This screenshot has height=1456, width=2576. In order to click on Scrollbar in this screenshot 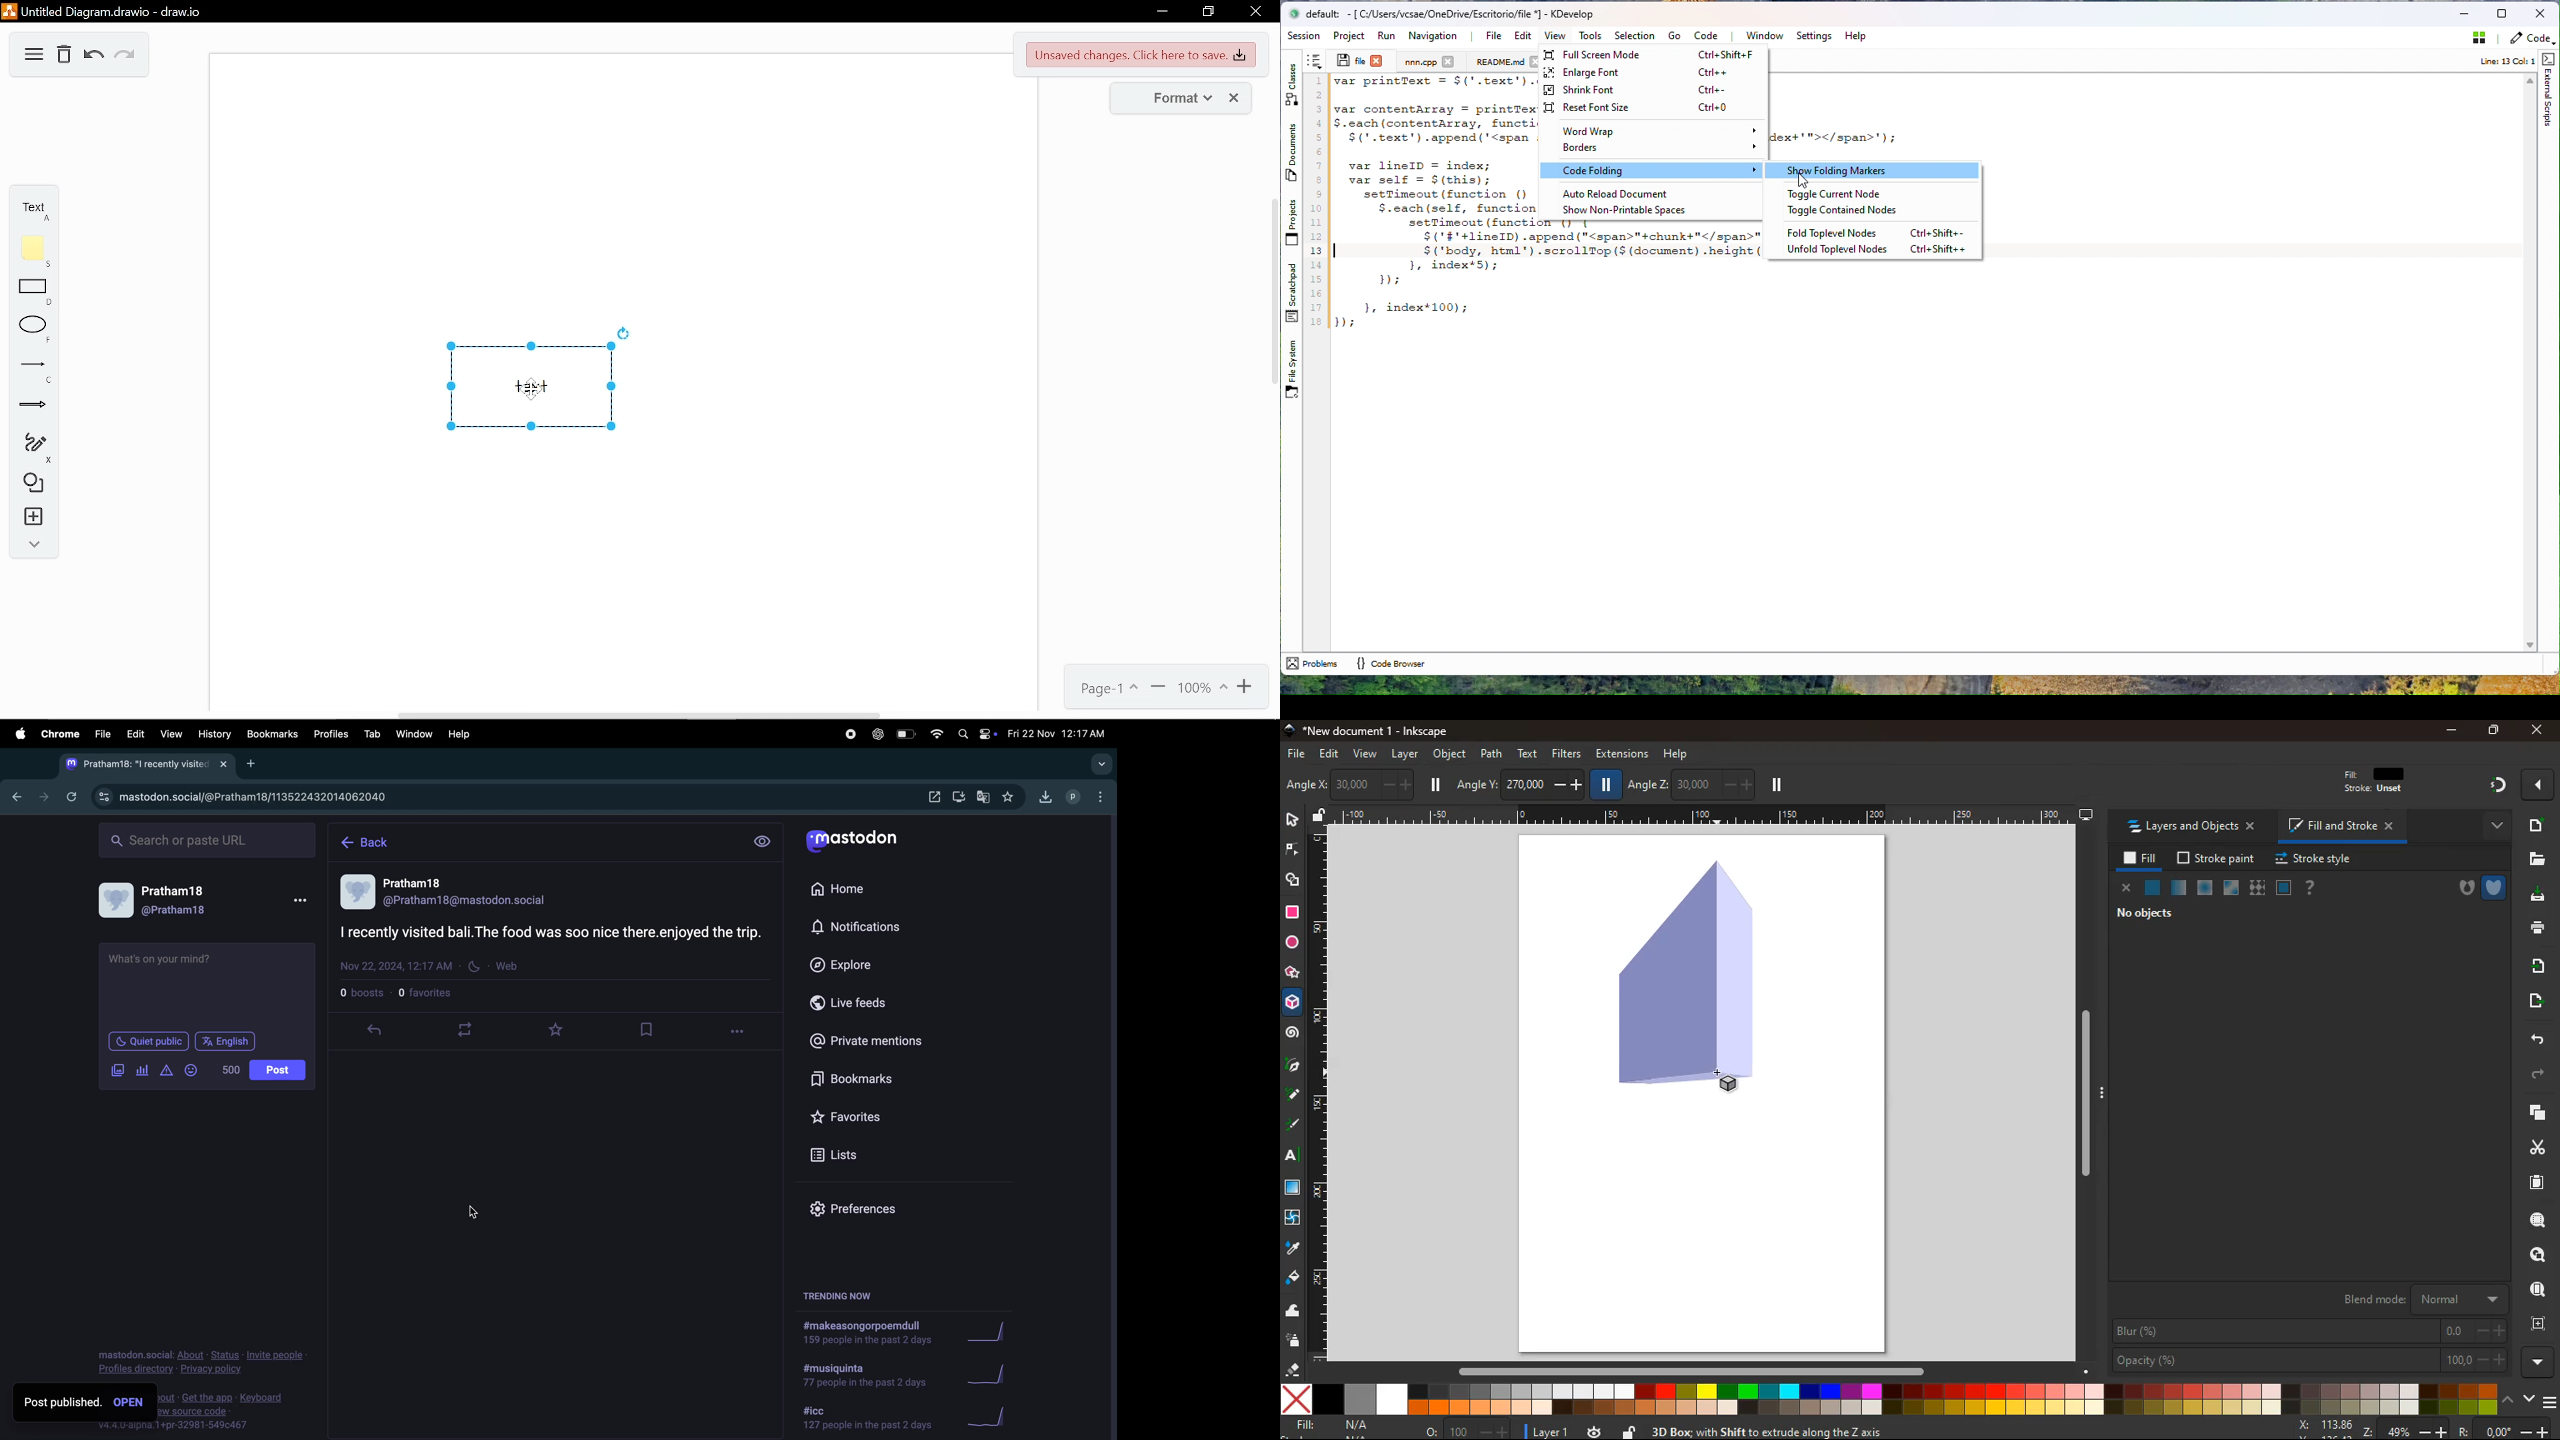, I will do `click(1690, 1369)`.